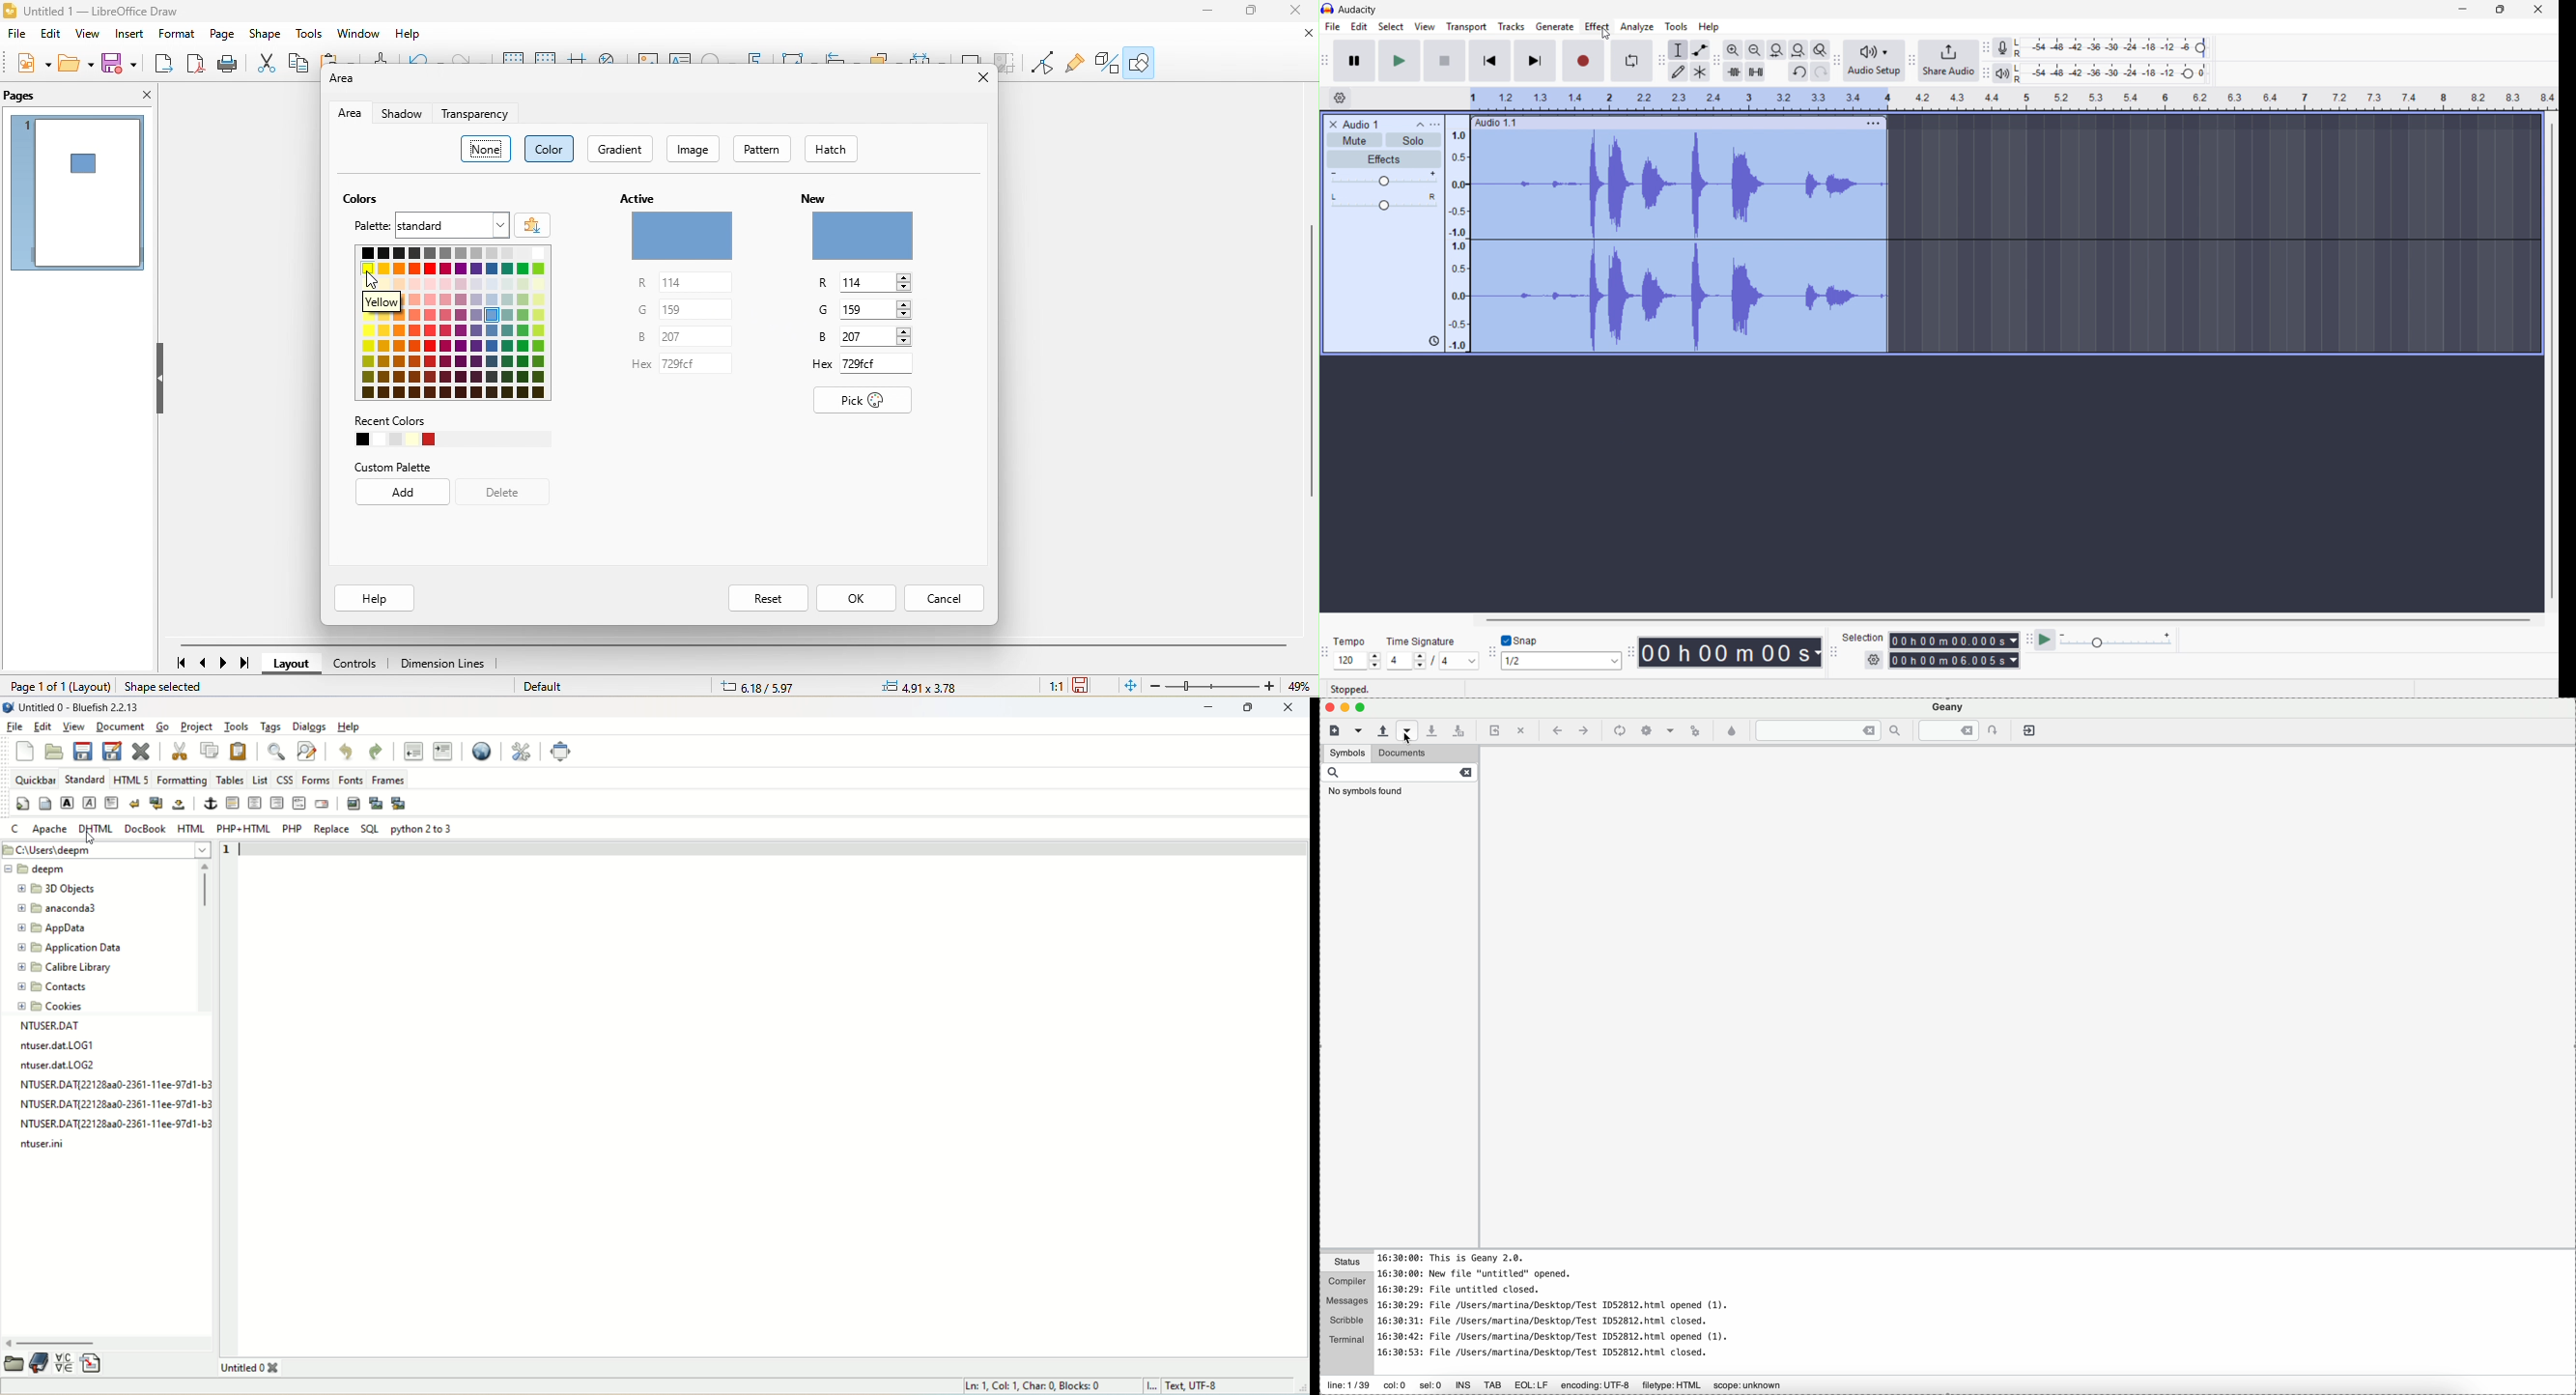 The height and width of the screenshot is (1400, 2576). Describe the element at coordinates (161, 726) in the screenshot. I see `go` at that location.